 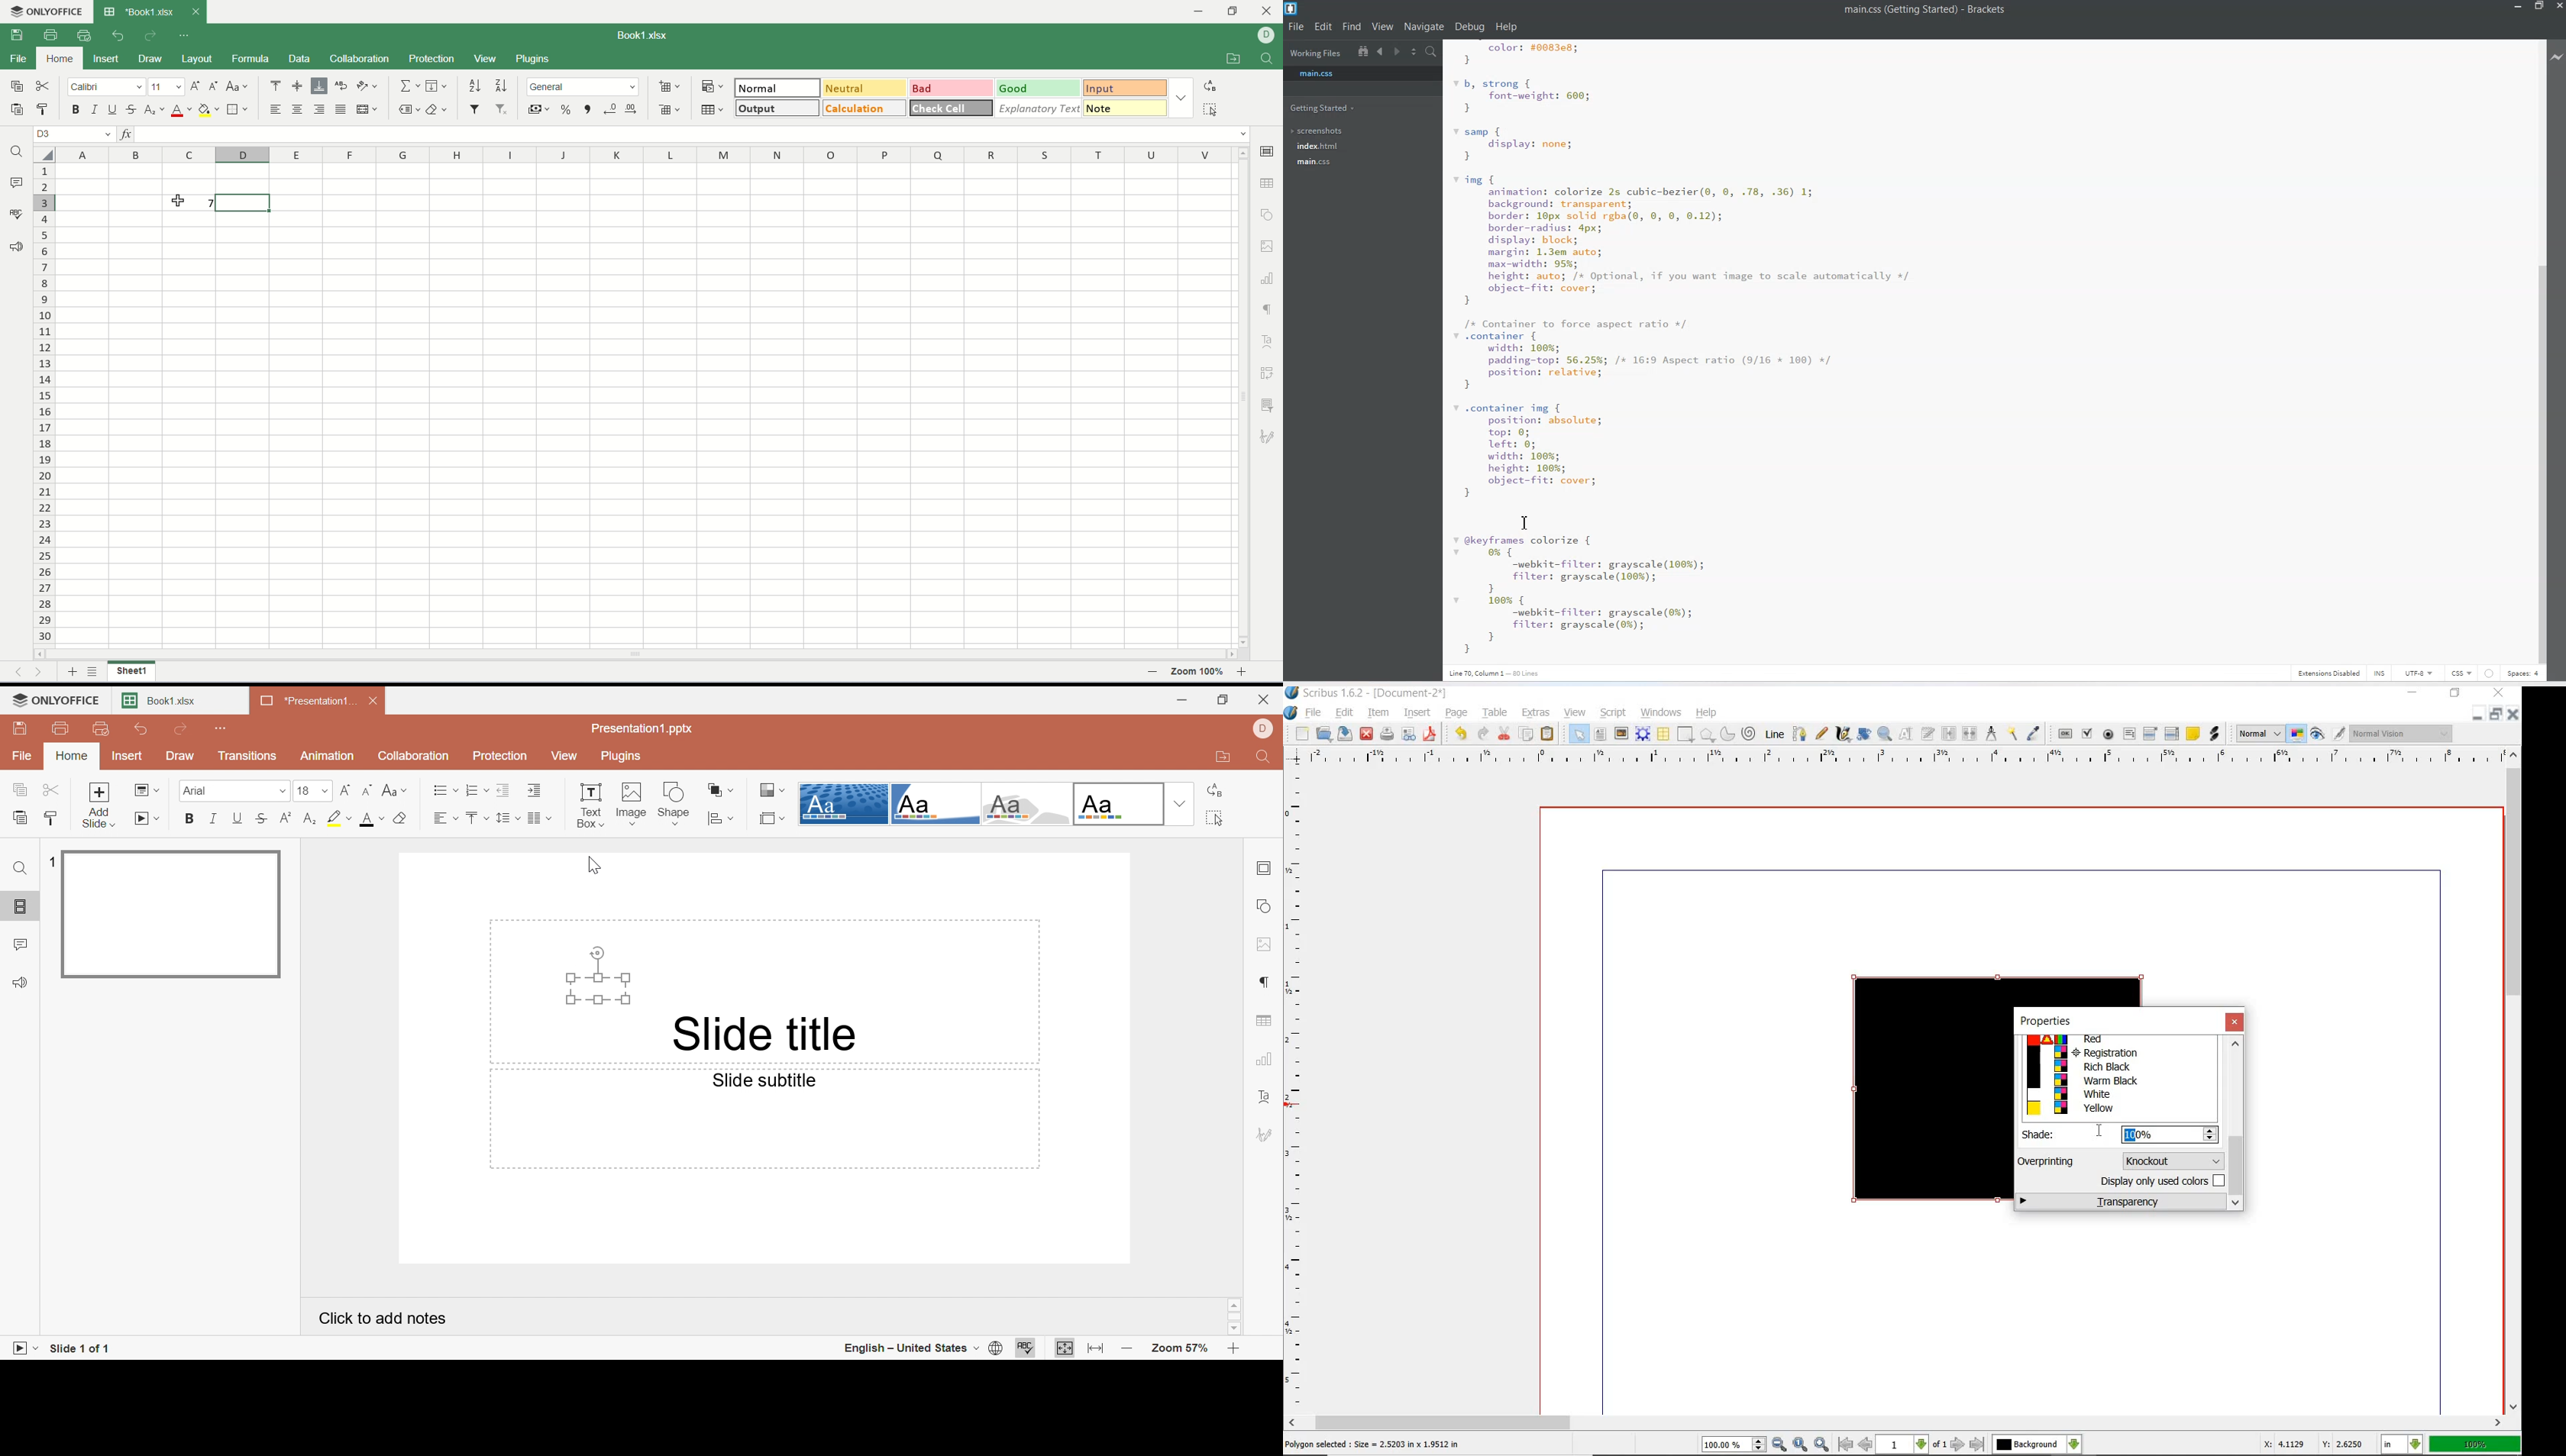 What do you see at coordinates (1266, 1021) in the screenshot?
I see `Table settings` at bounding box center [1266, 1021].